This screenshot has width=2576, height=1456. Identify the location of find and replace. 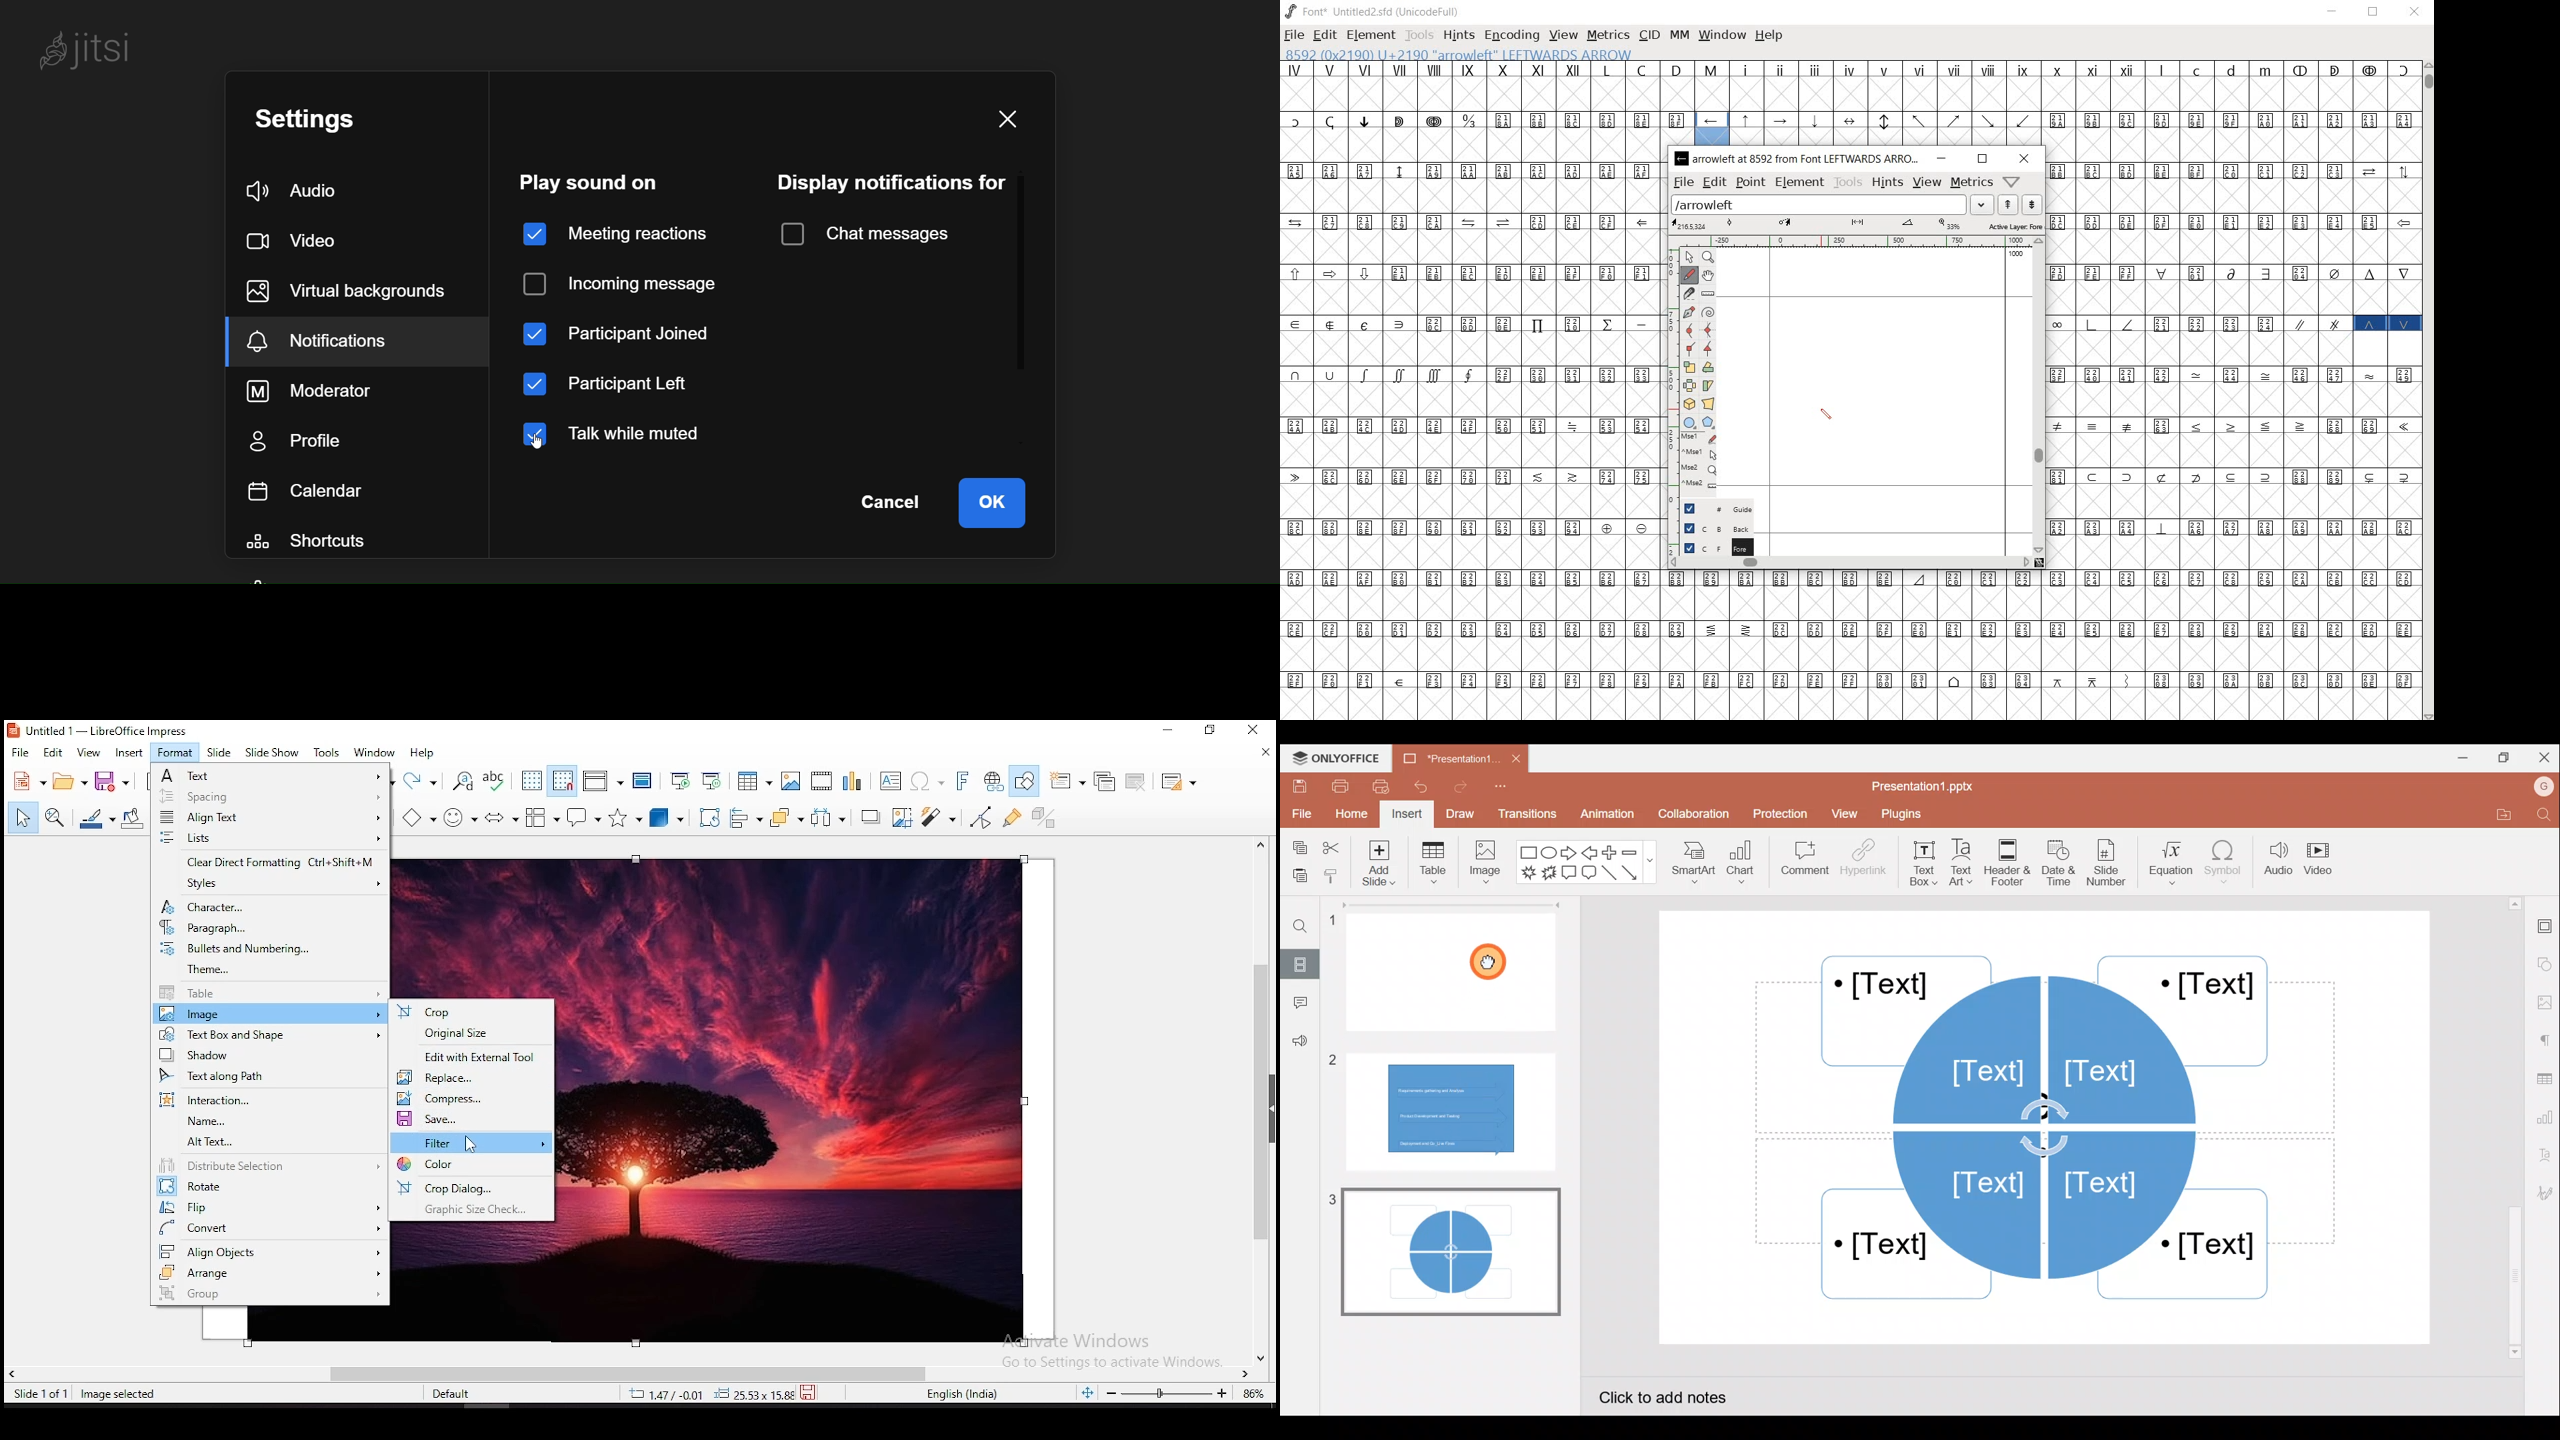
(464, 782).